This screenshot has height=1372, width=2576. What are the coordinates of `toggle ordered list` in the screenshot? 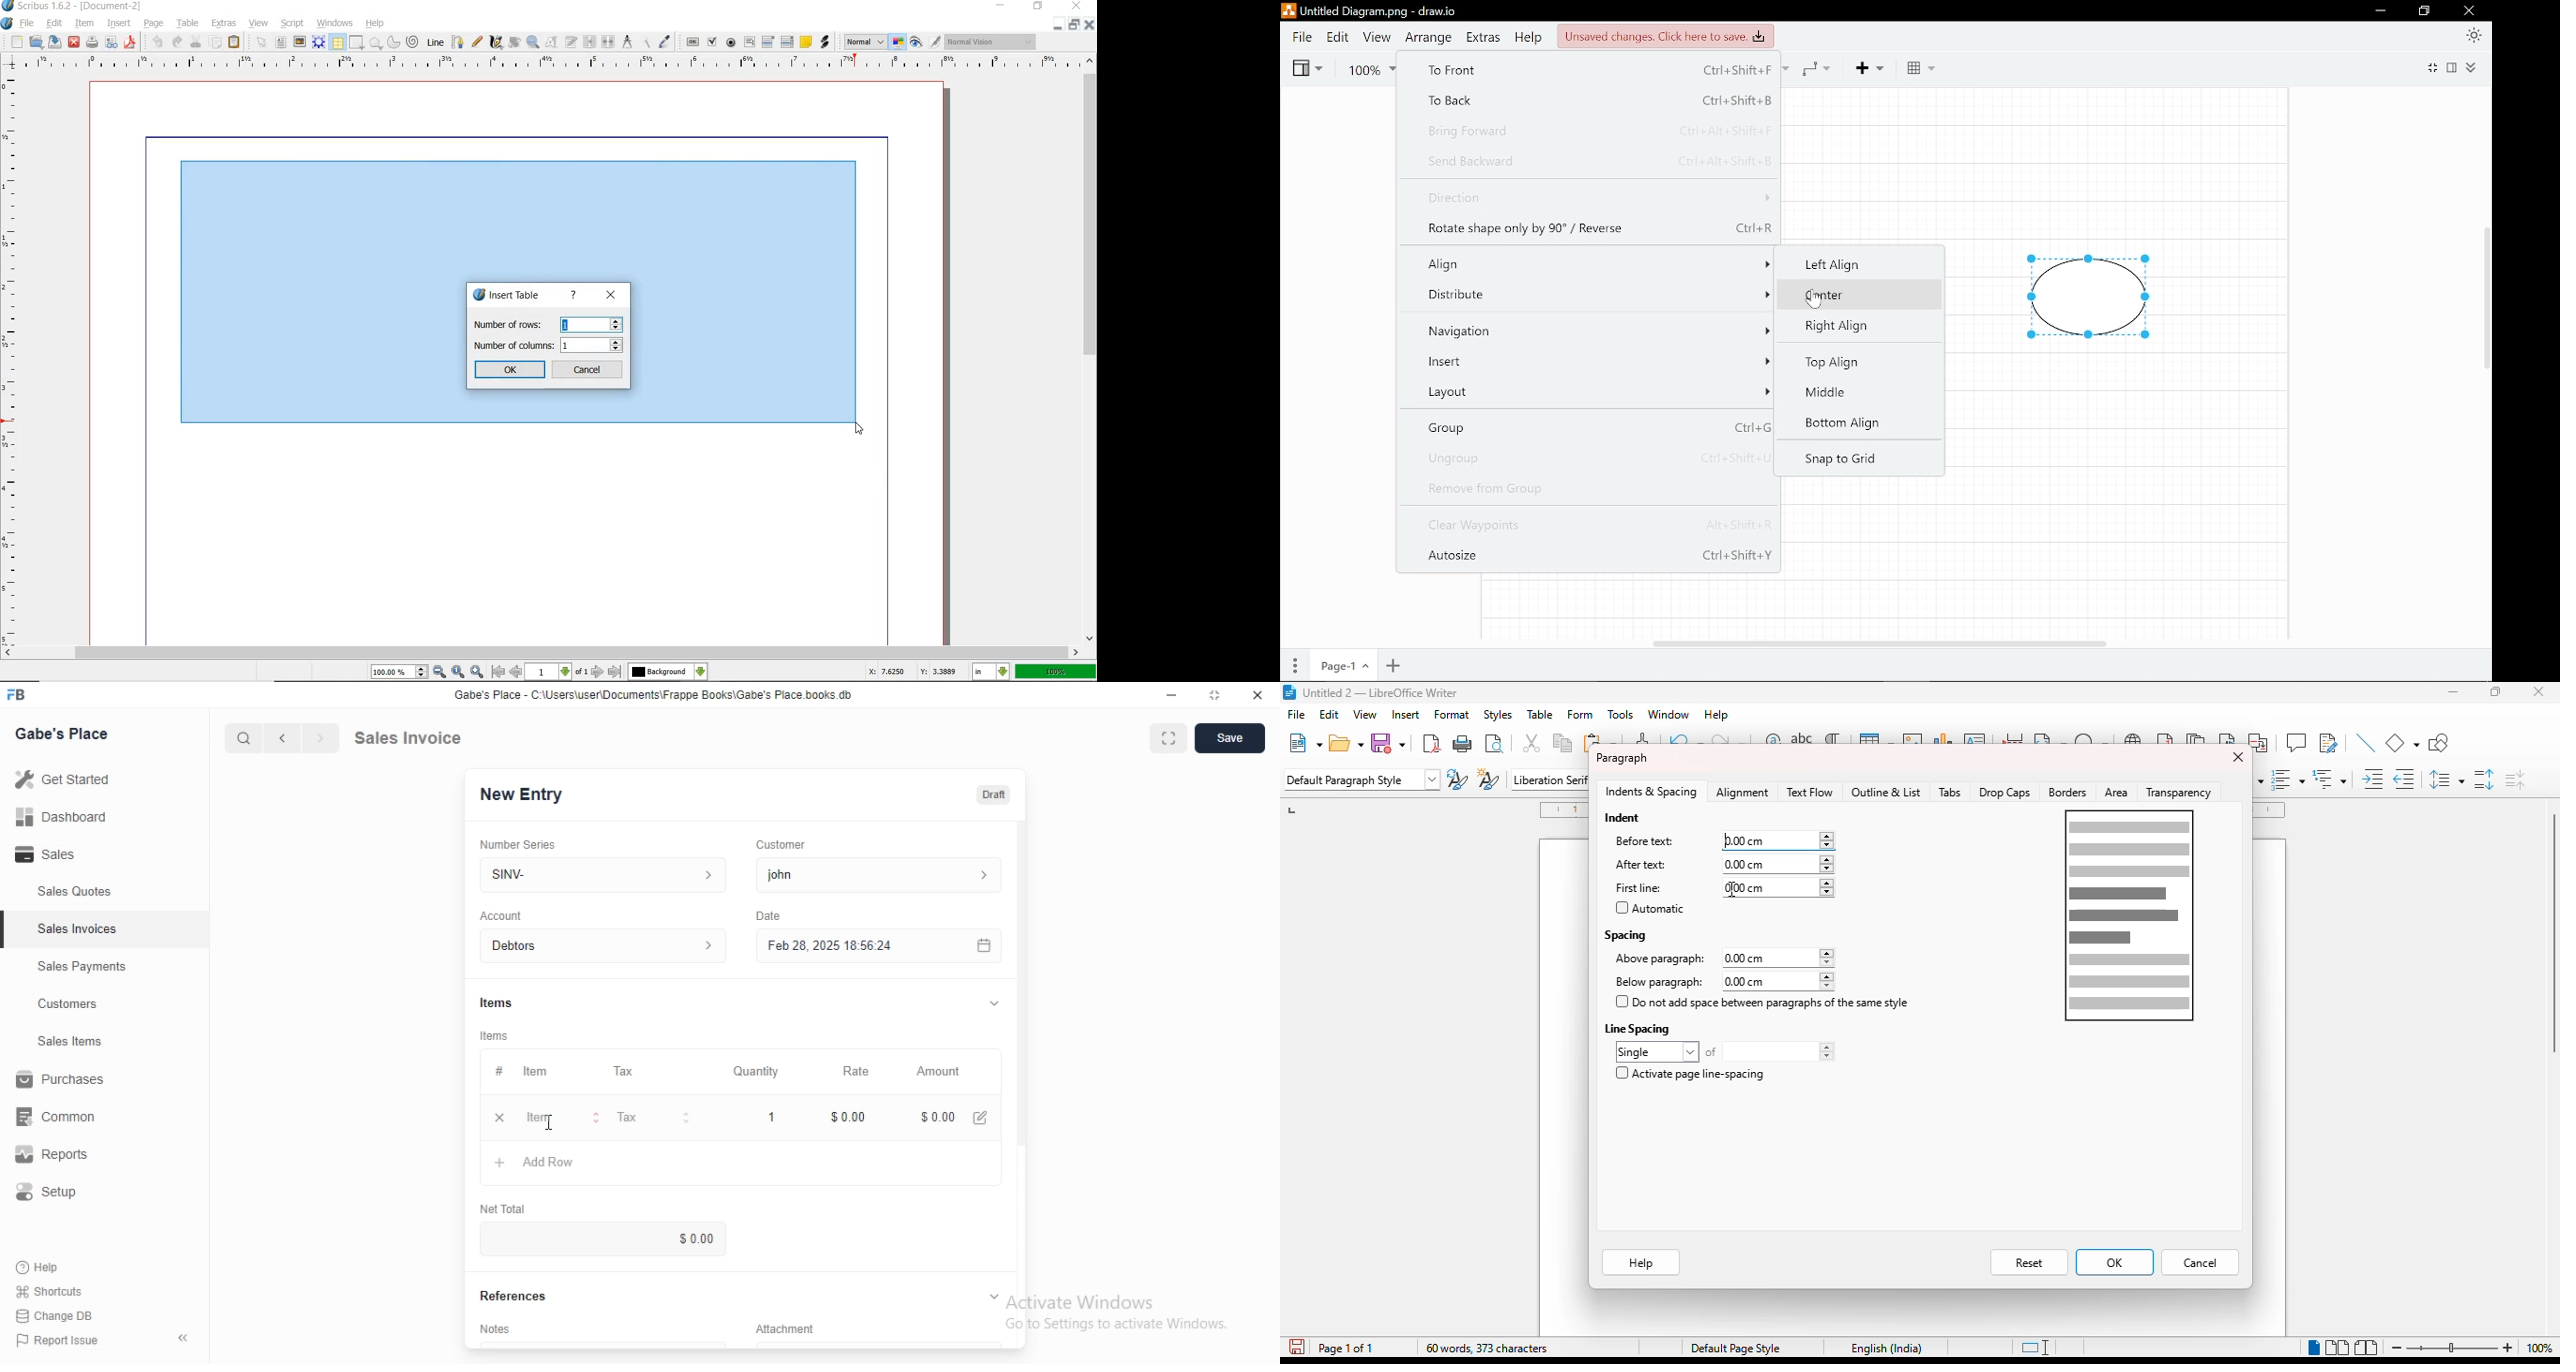 It's located at (2288, 779).